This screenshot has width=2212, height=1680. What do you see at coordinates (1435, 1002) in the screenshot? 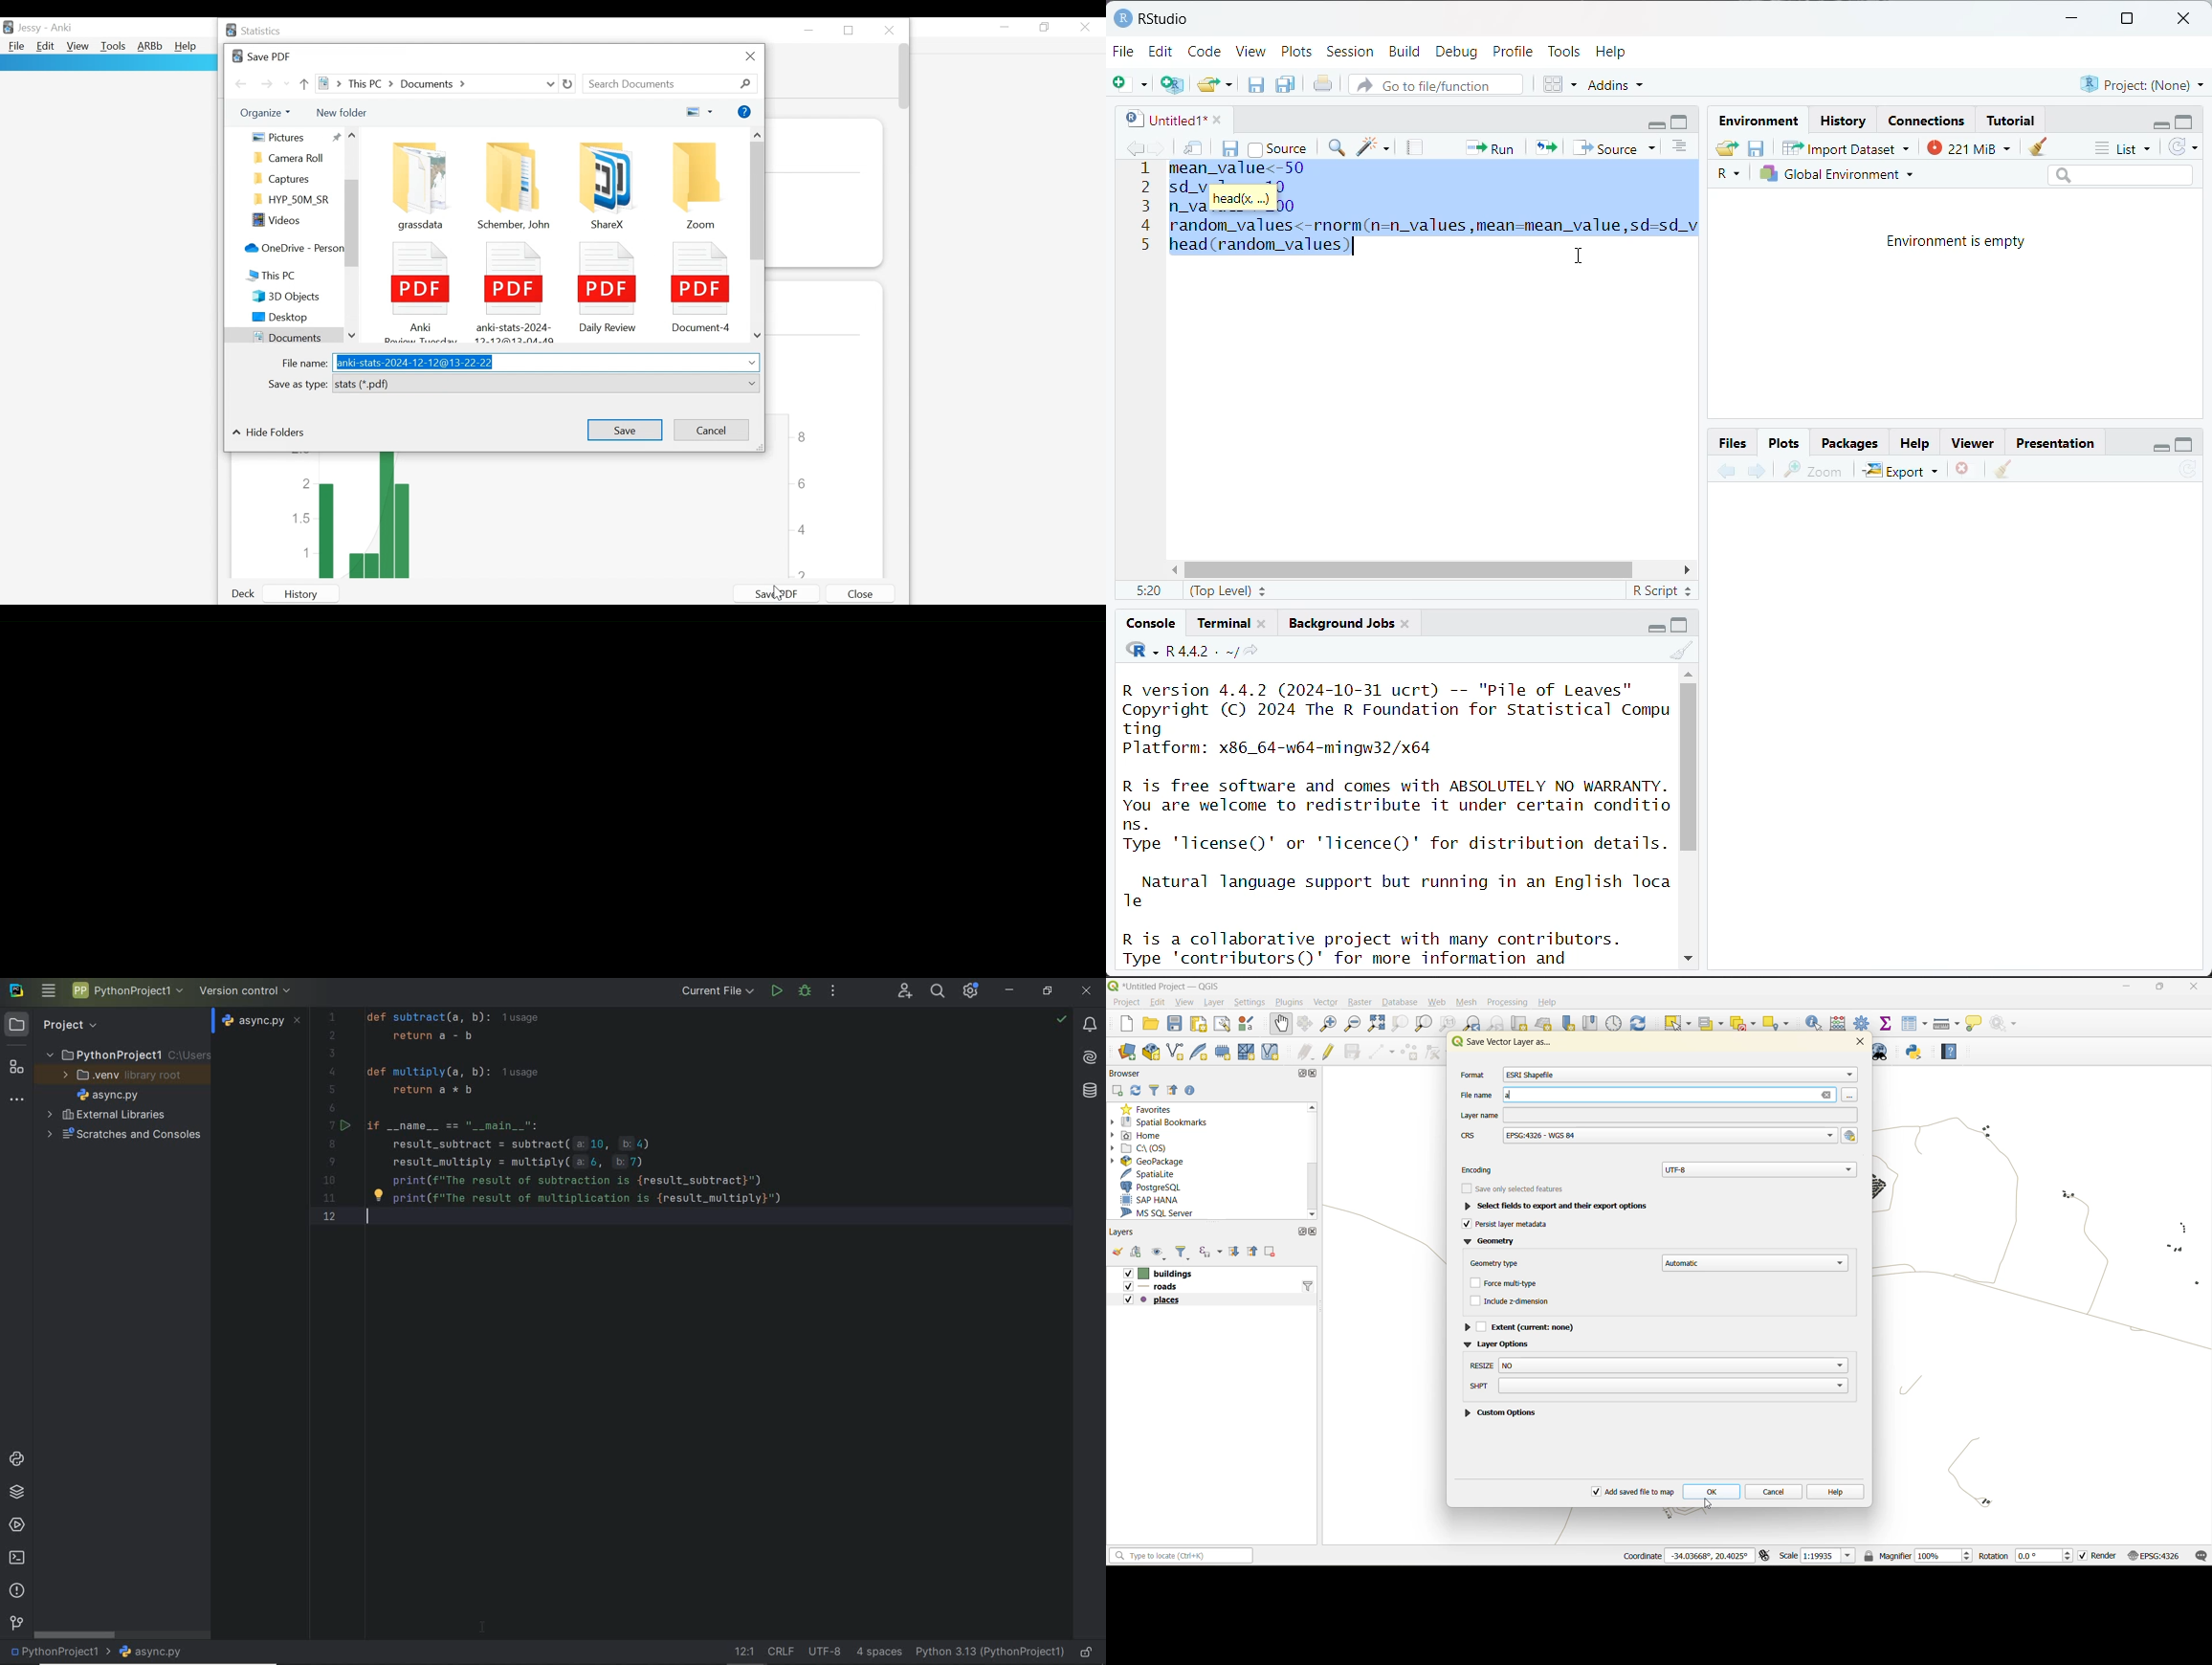
I see `web` at bounding box center [1435, 1002].